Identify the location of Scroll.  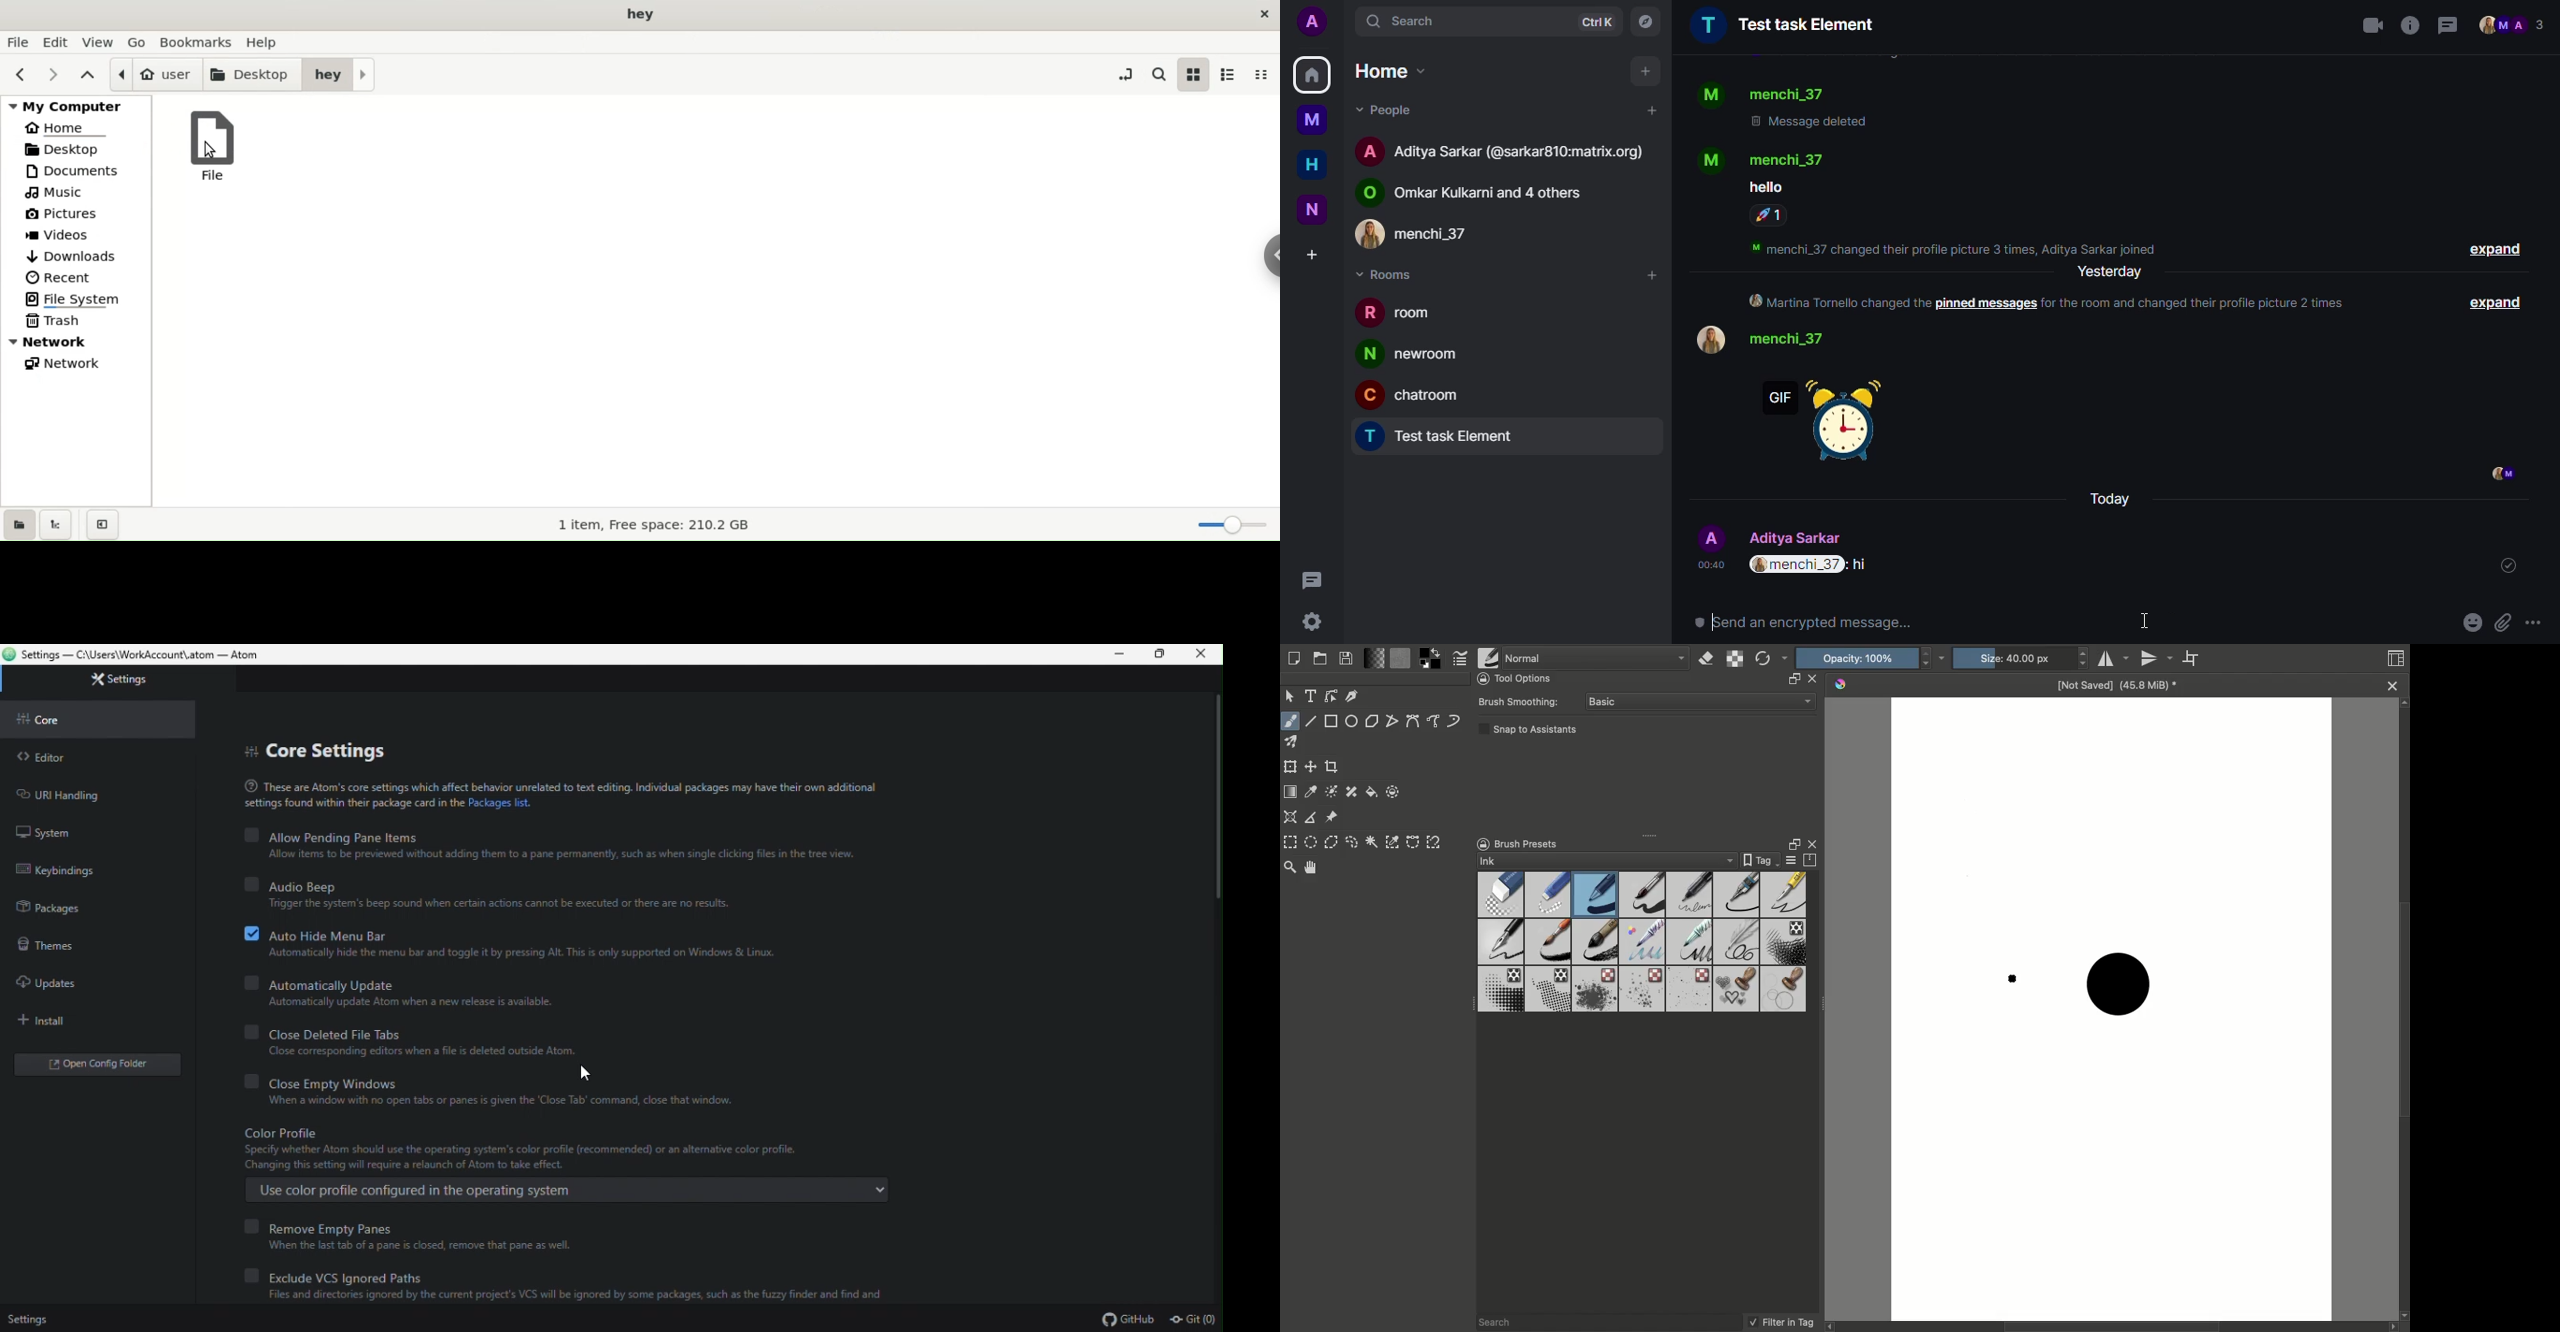
(2117, 1326).